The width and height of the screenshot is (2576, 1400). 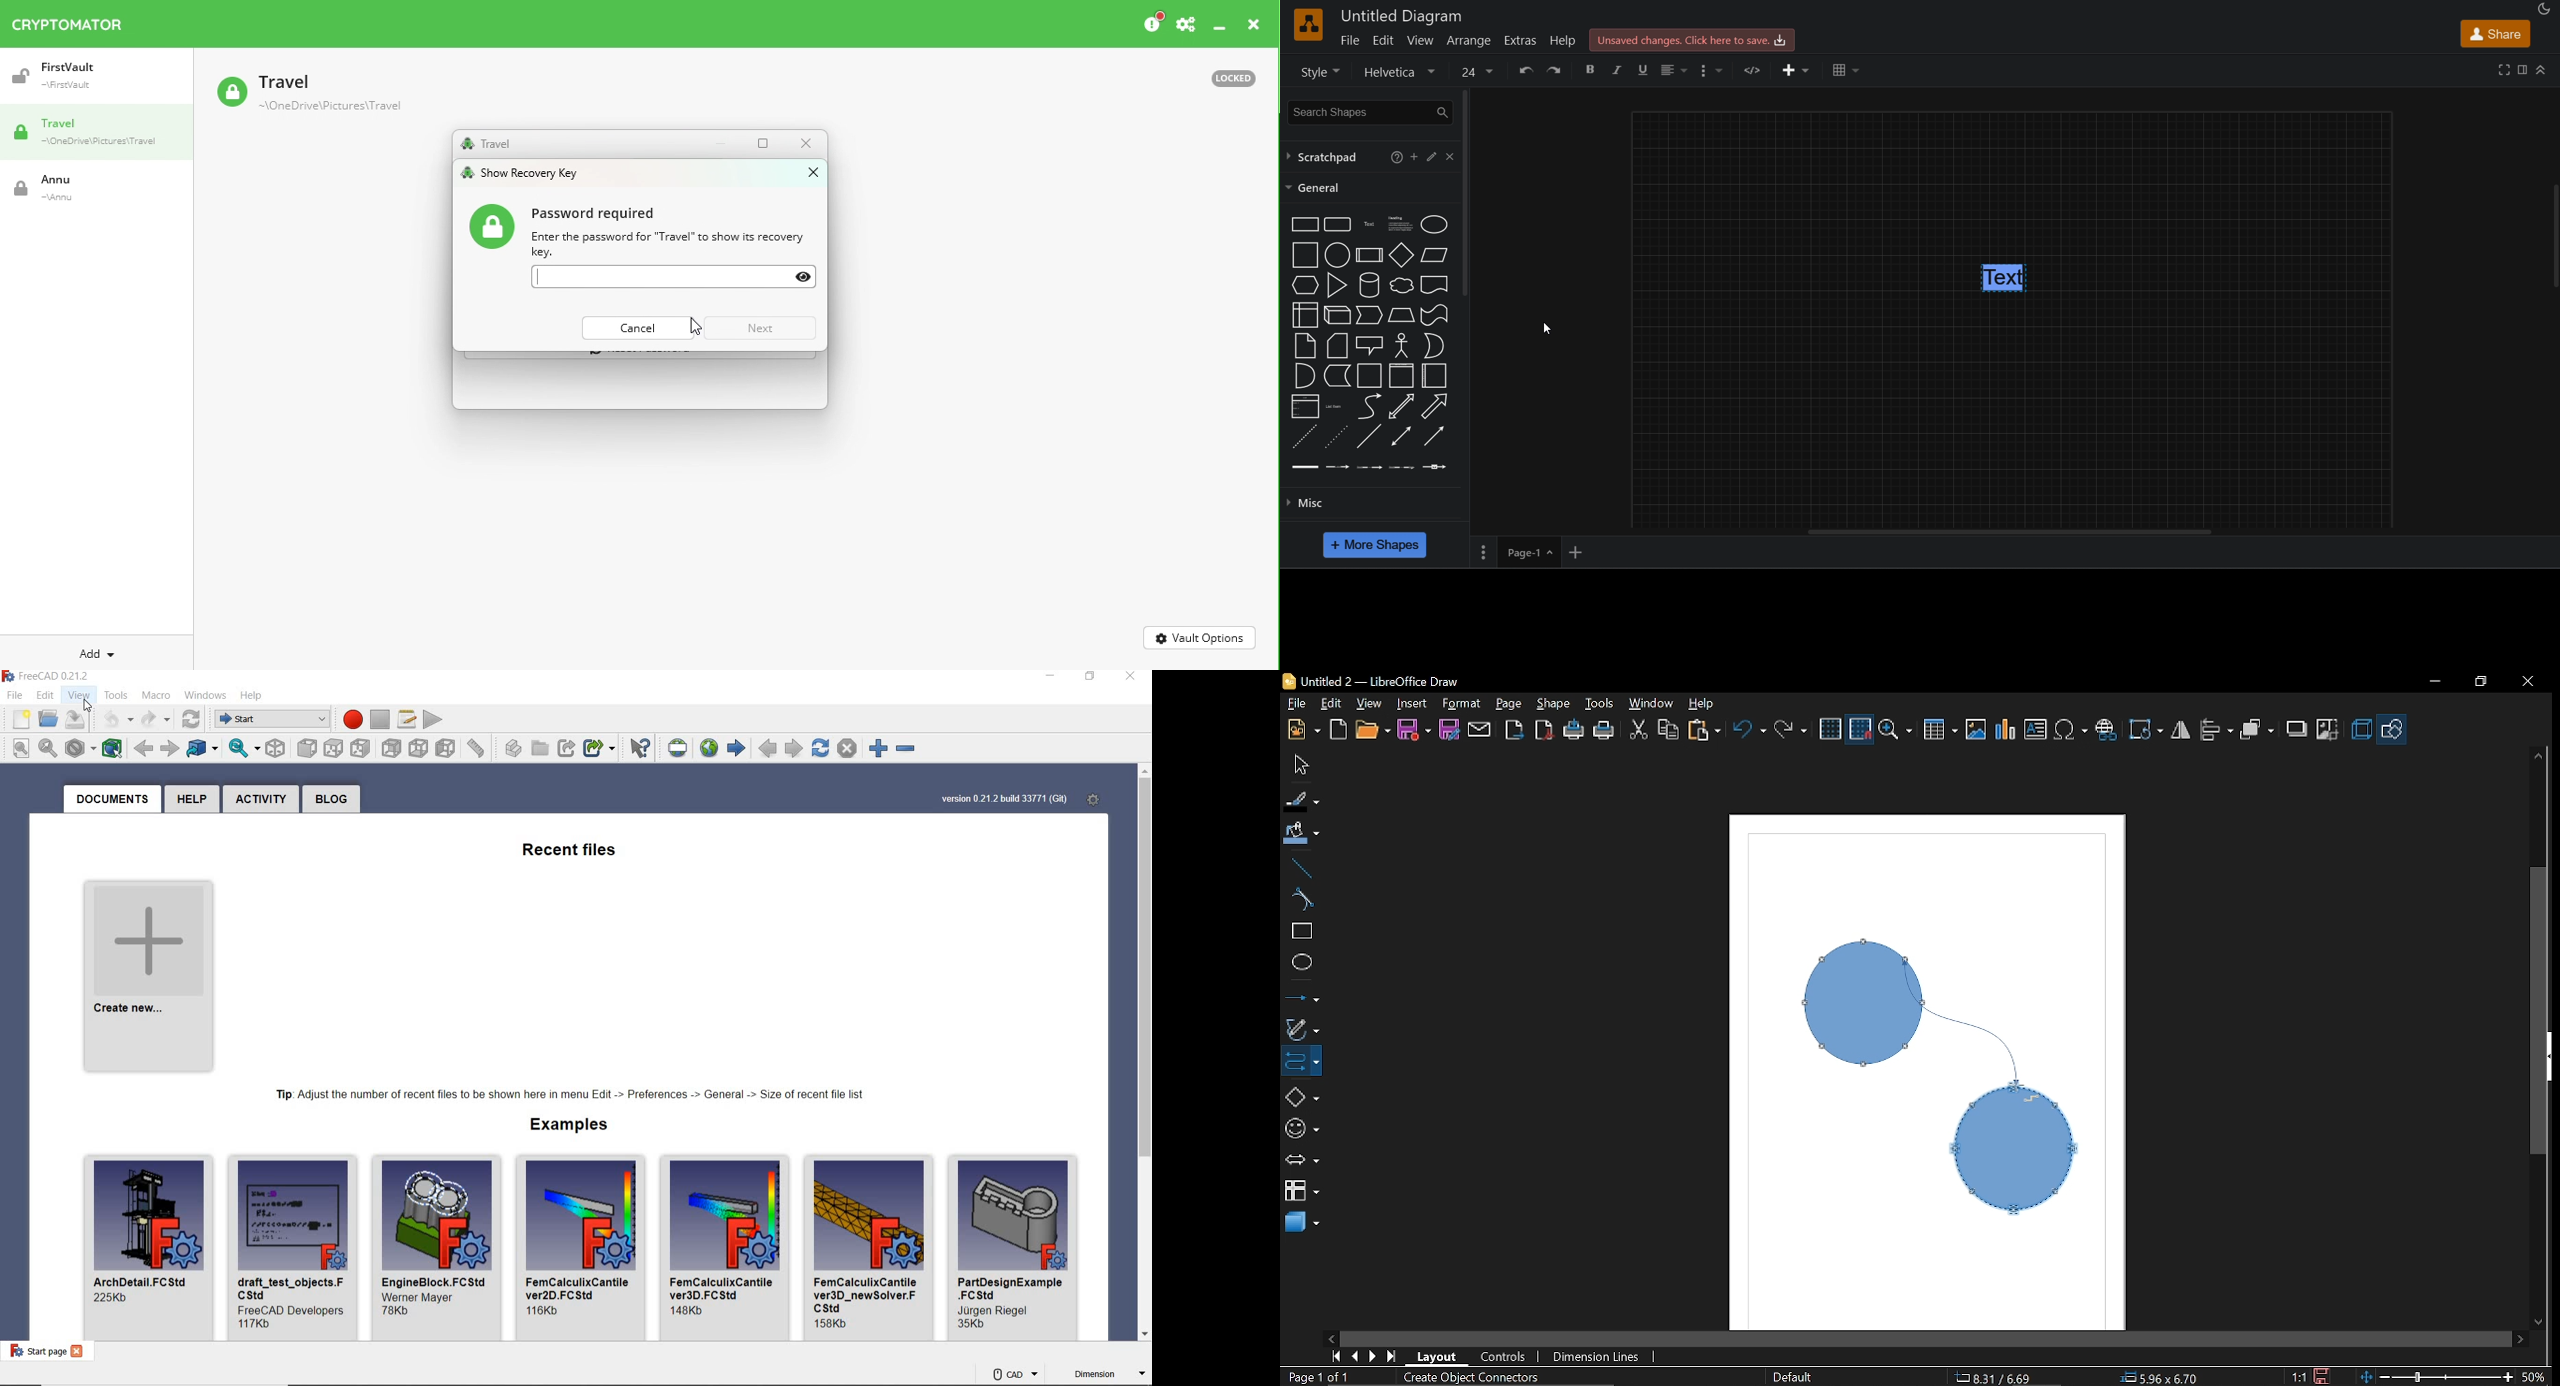 What do you see at coordinates (2496, 33) in the screenshot?
I see `share` at bounding box center [2496, 33].